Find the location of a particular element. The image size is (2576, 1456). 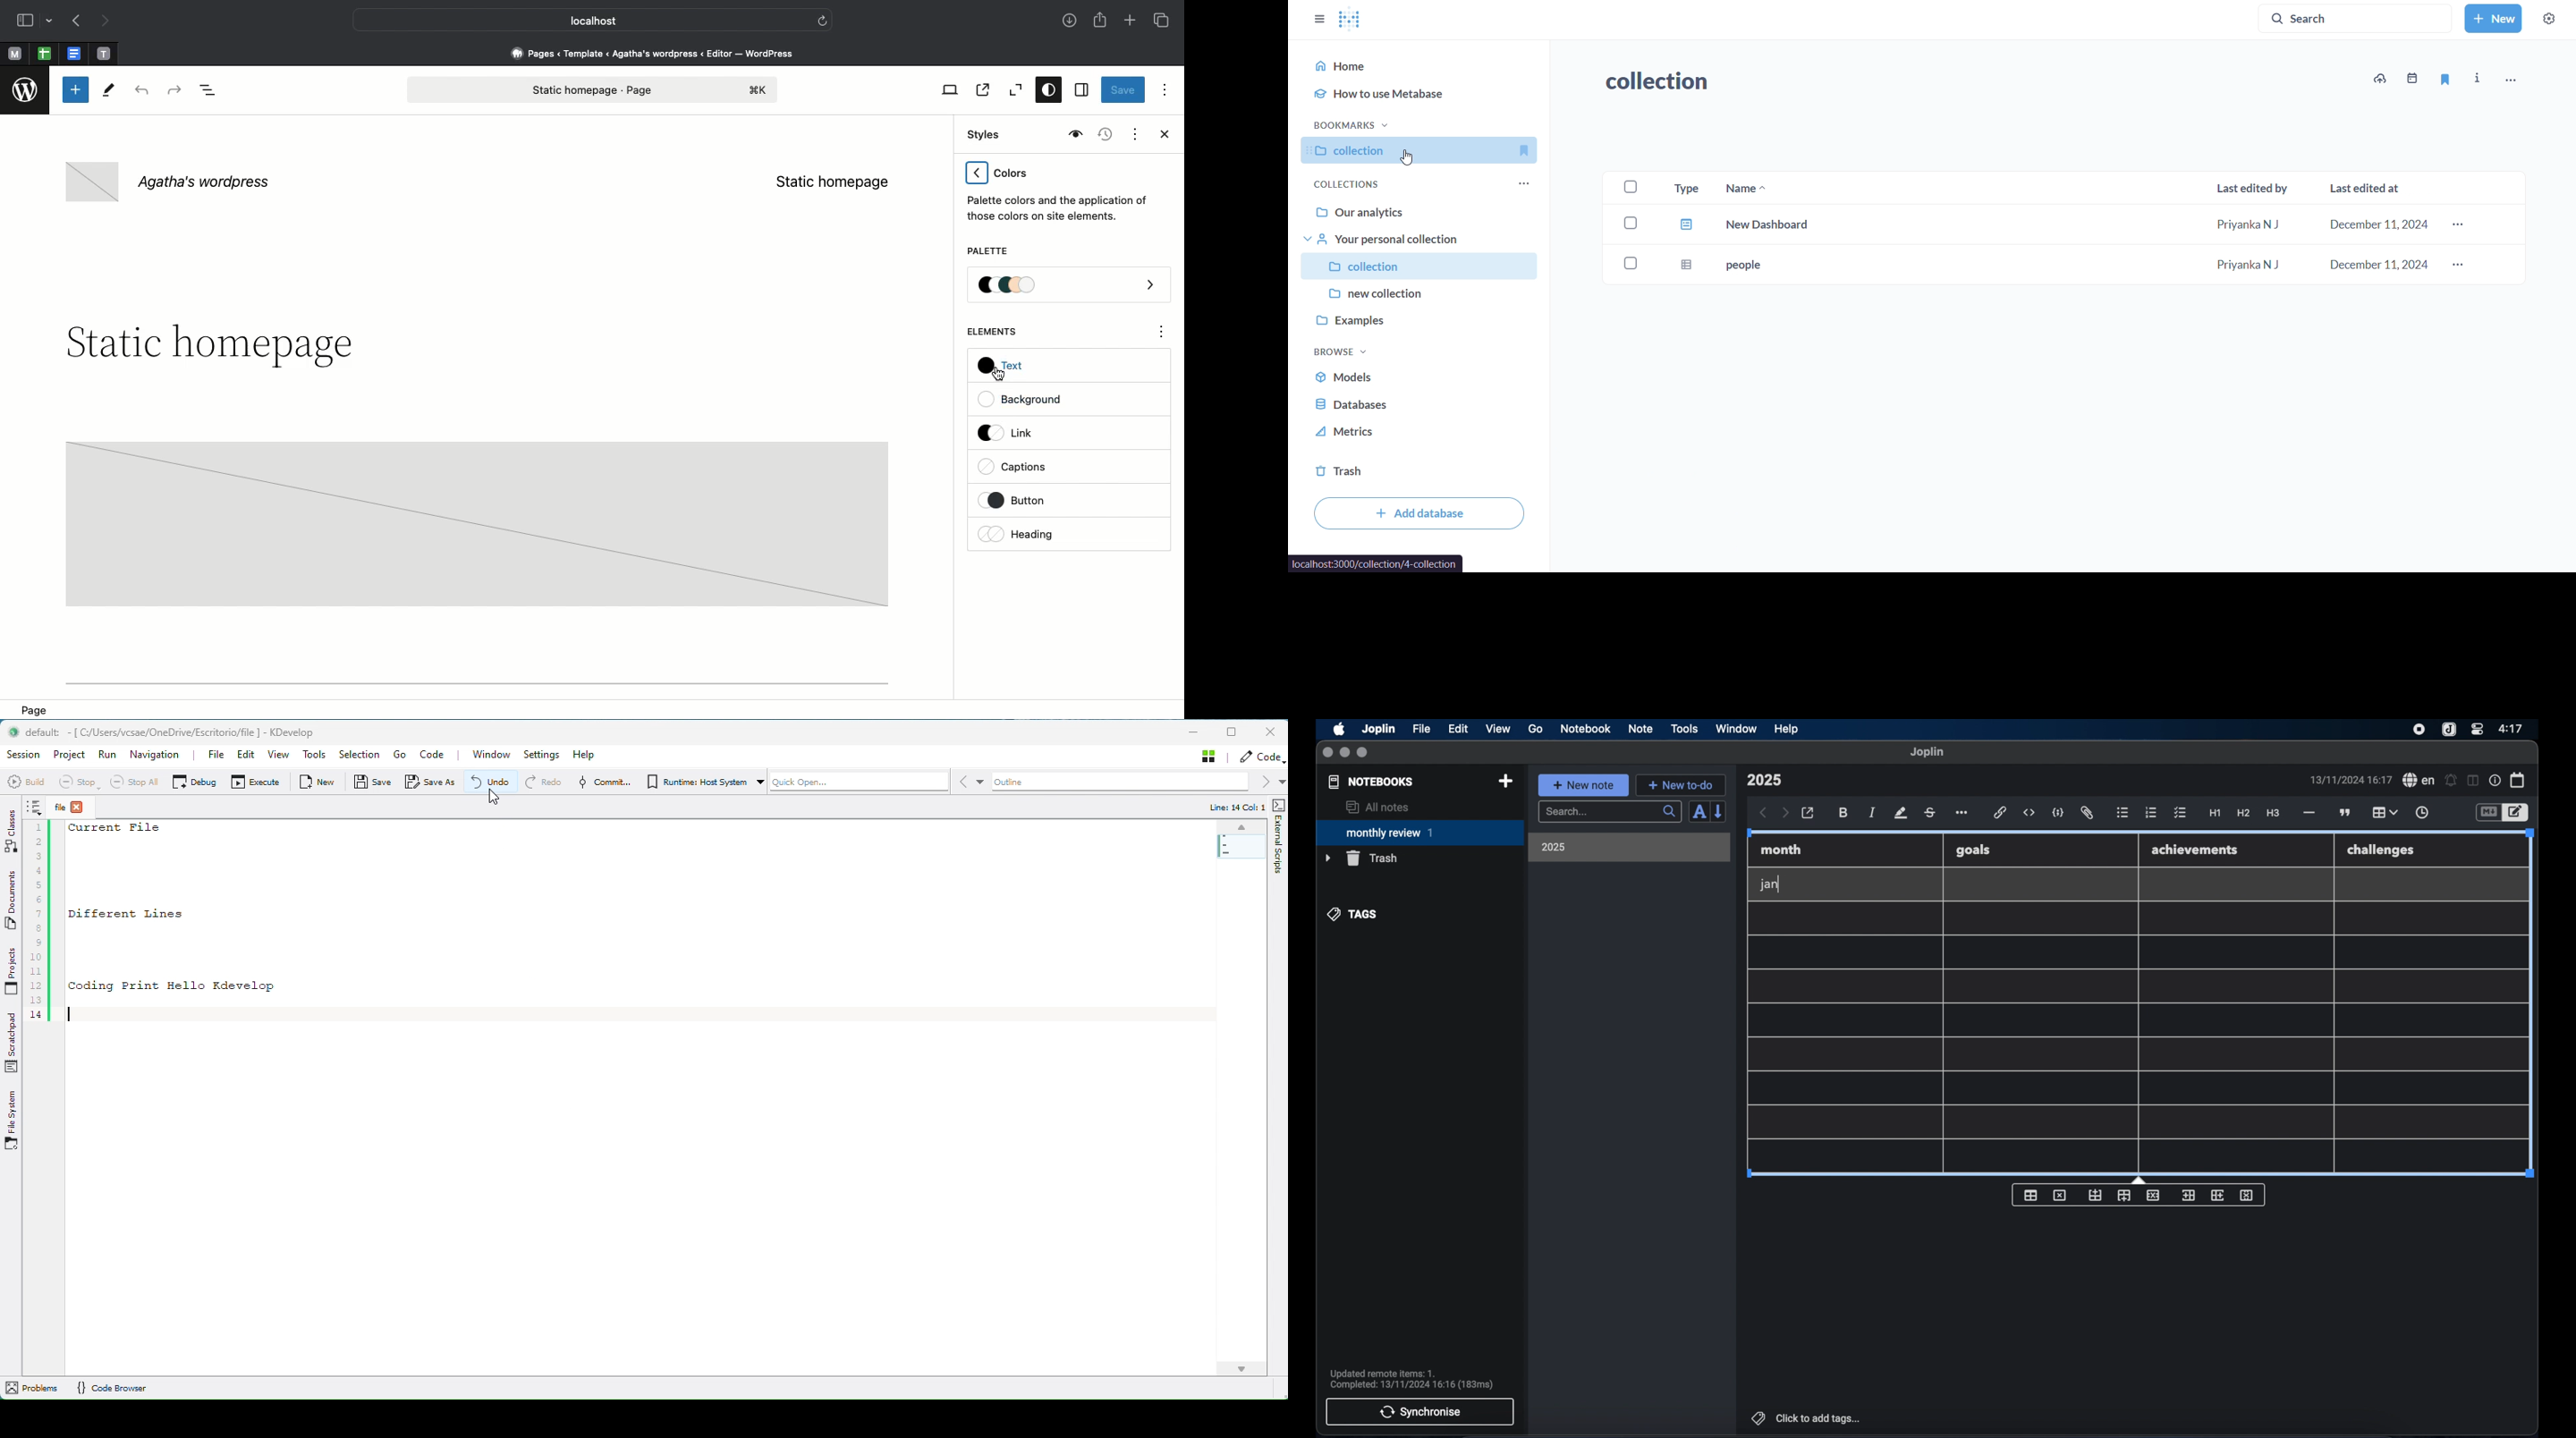

new note is located at coordinates (1583, 785).